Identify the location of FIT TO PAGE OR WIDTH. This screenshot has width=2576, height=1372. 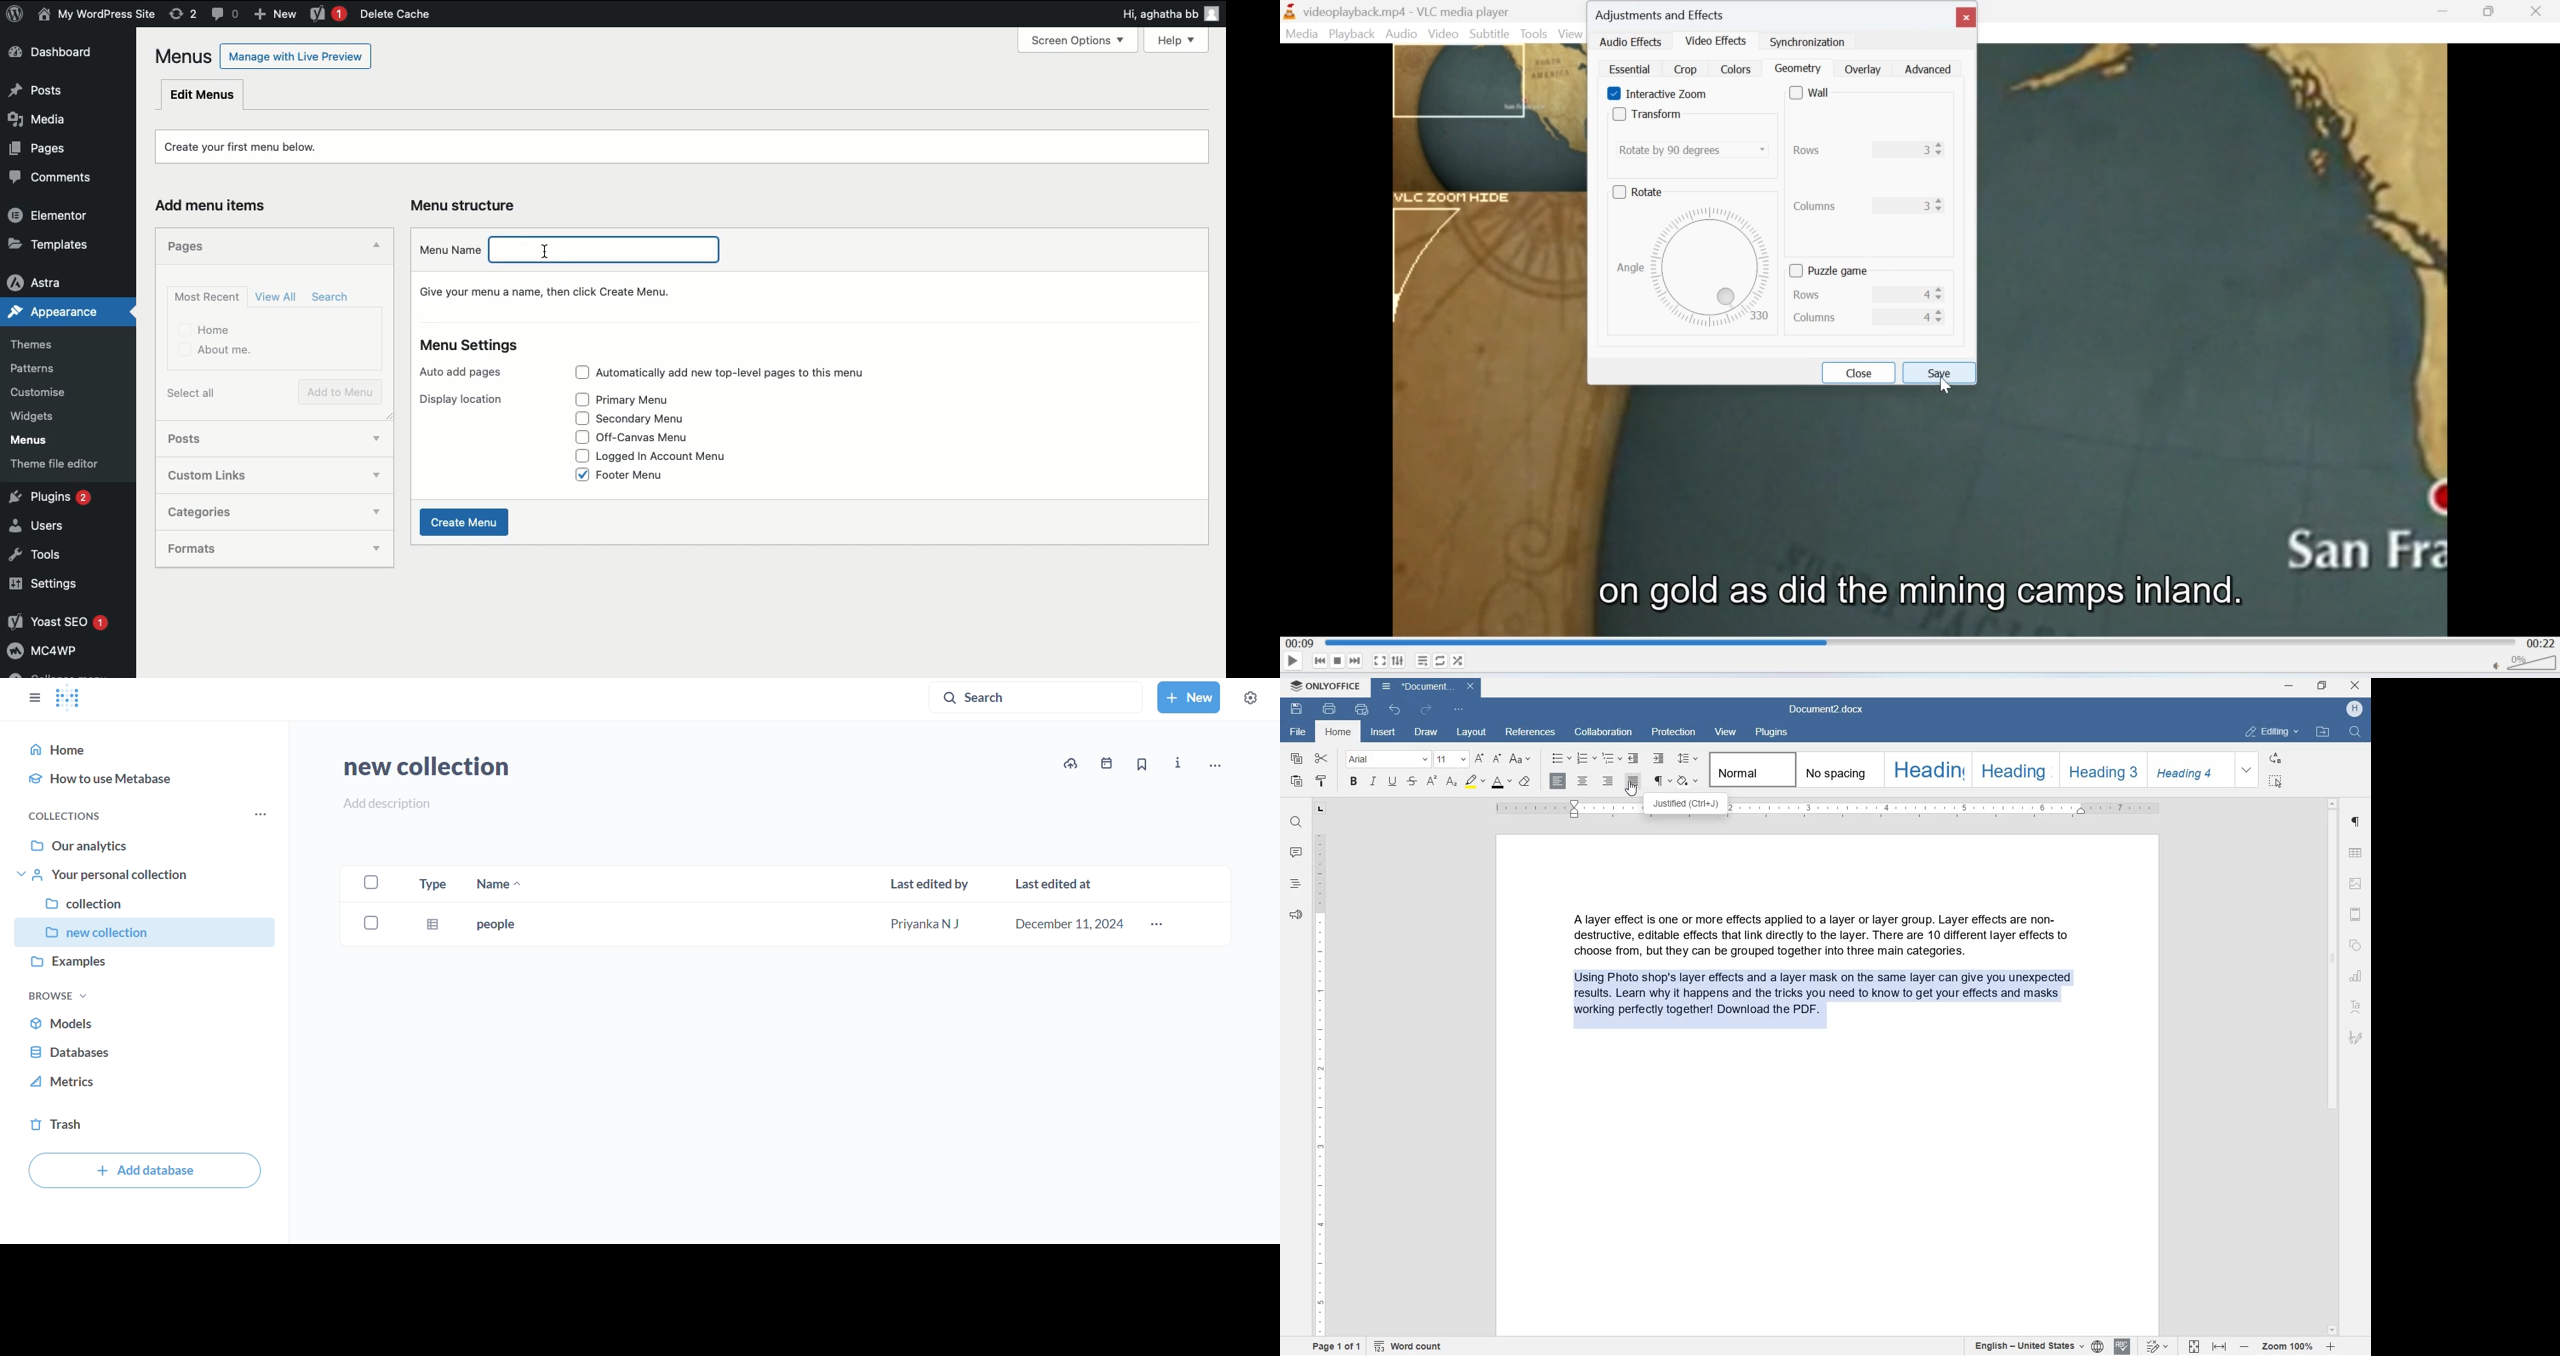
(2207, 1346).